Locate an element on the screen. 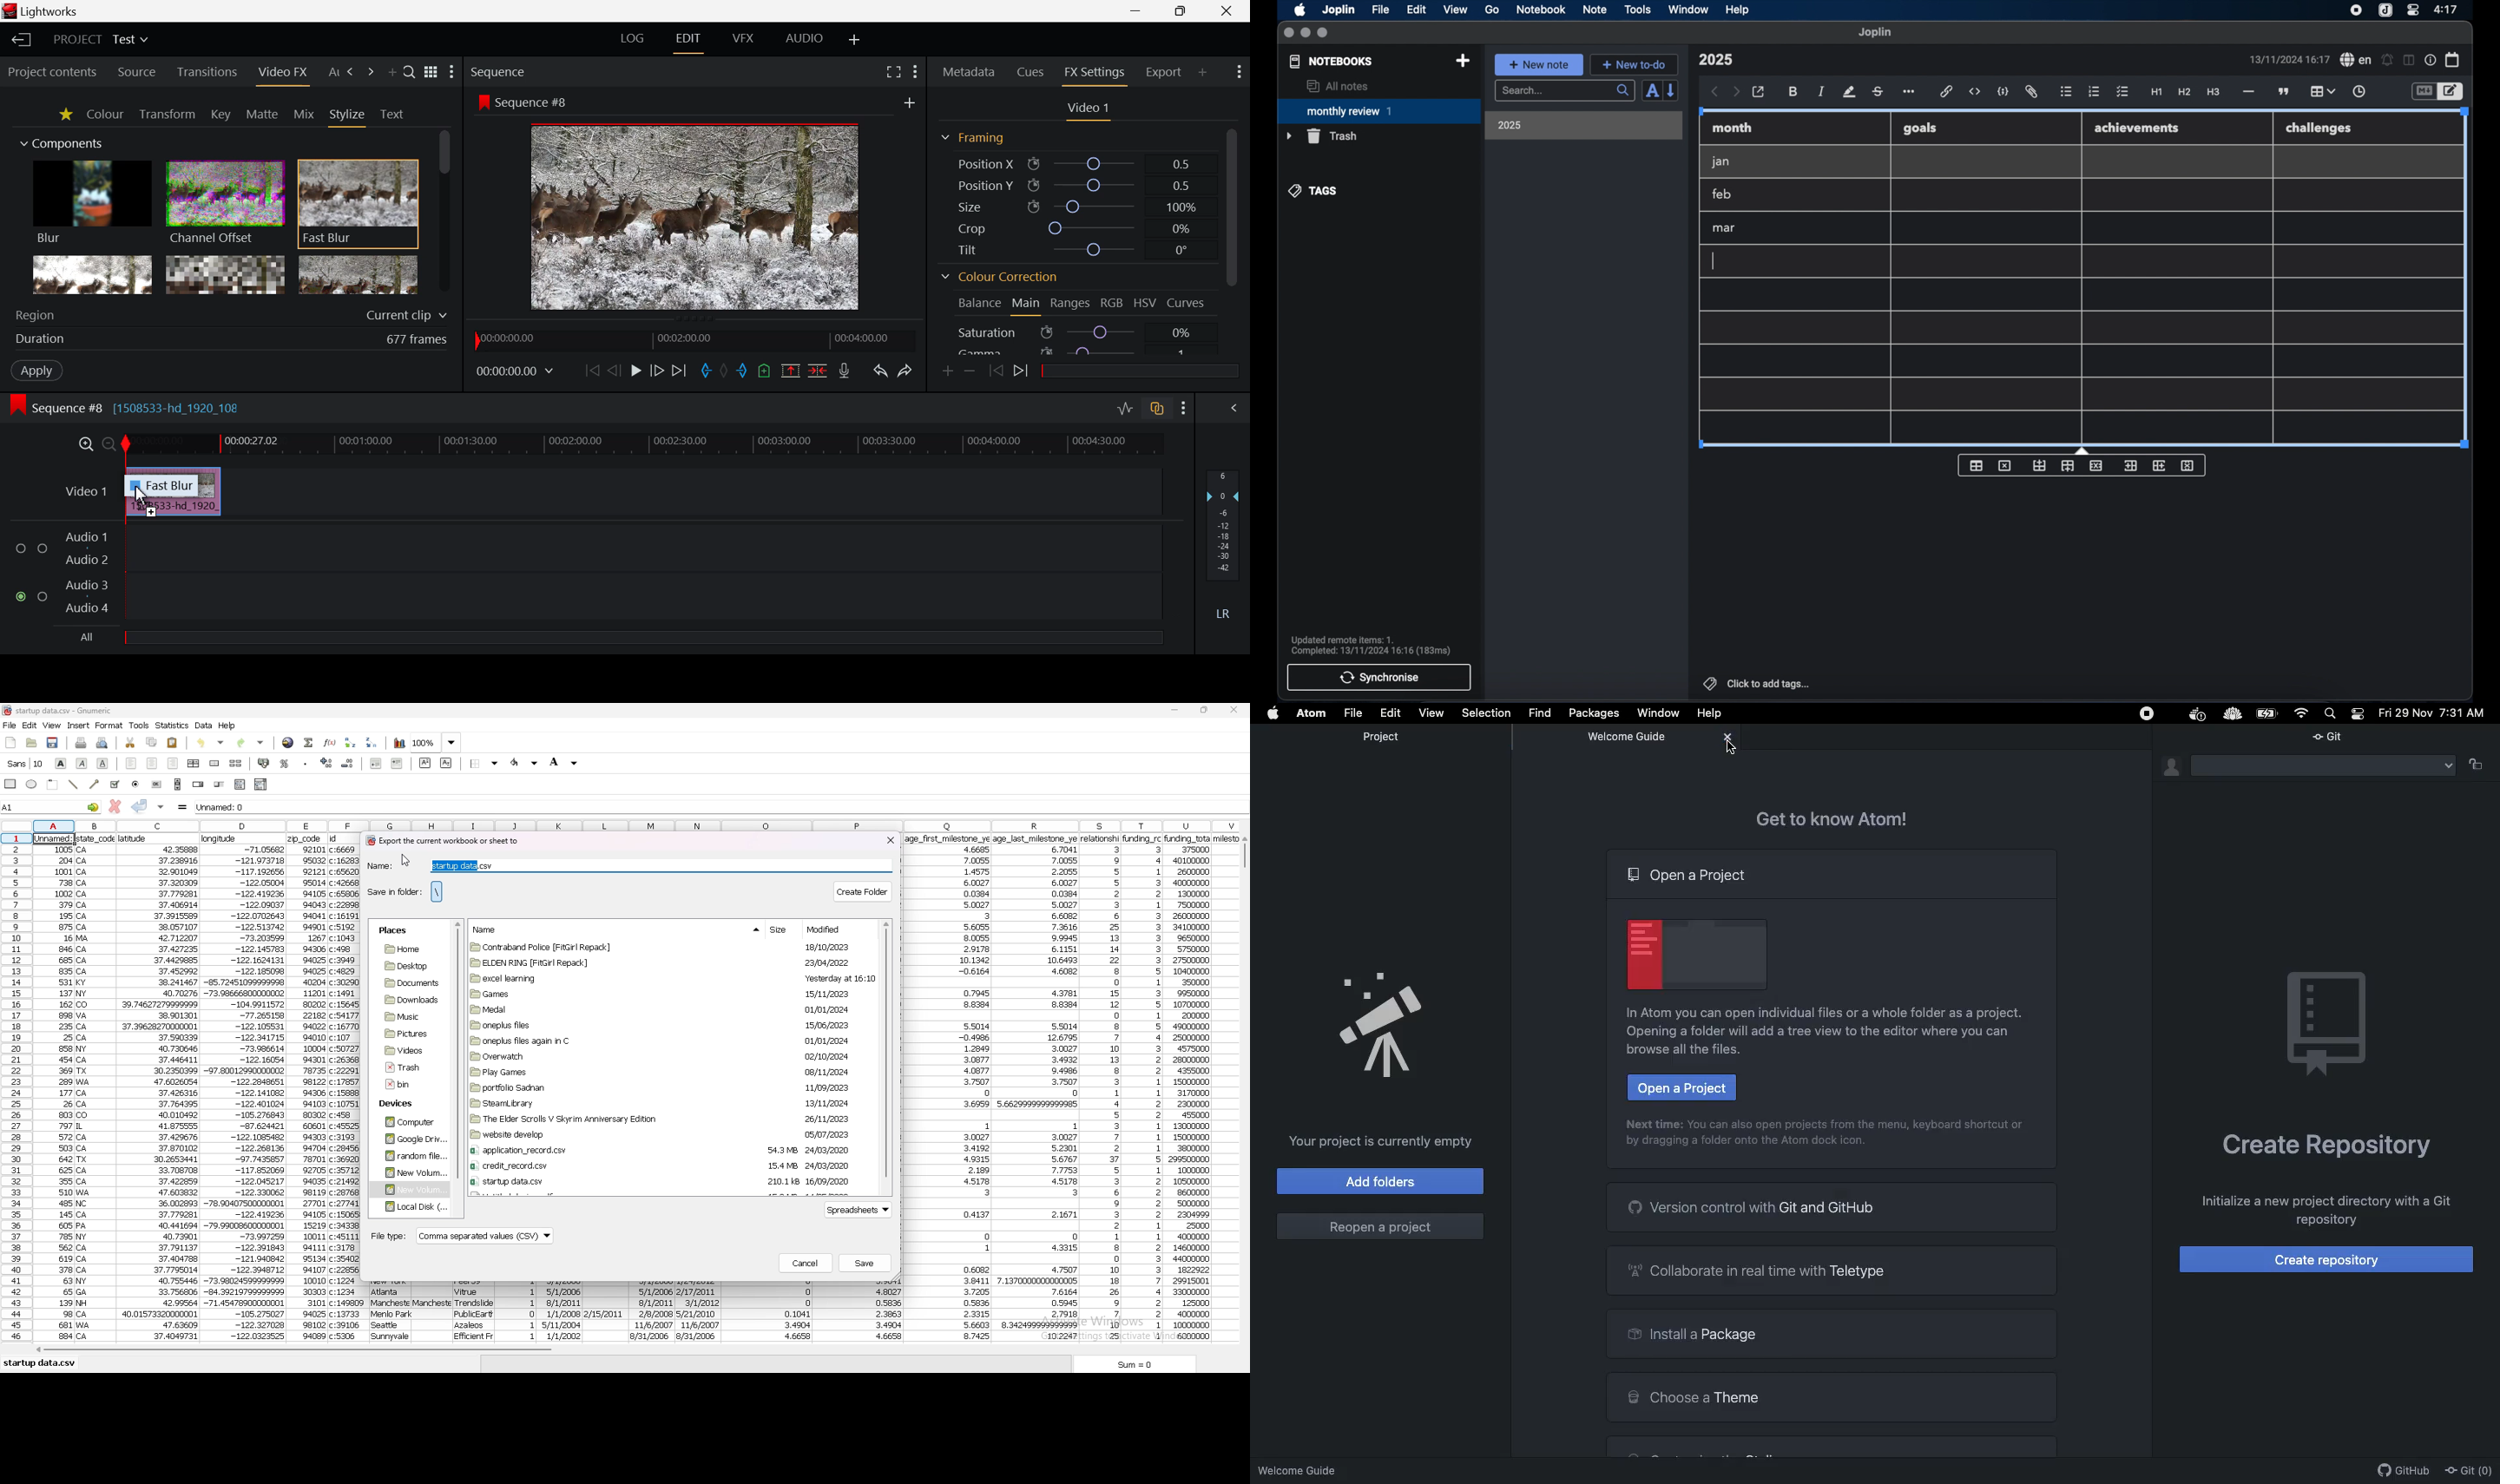 This screenshot has width=2520, height=1484. Sequence #8 [1508533-hd_1920_108 is located at coordinates (137, 409).